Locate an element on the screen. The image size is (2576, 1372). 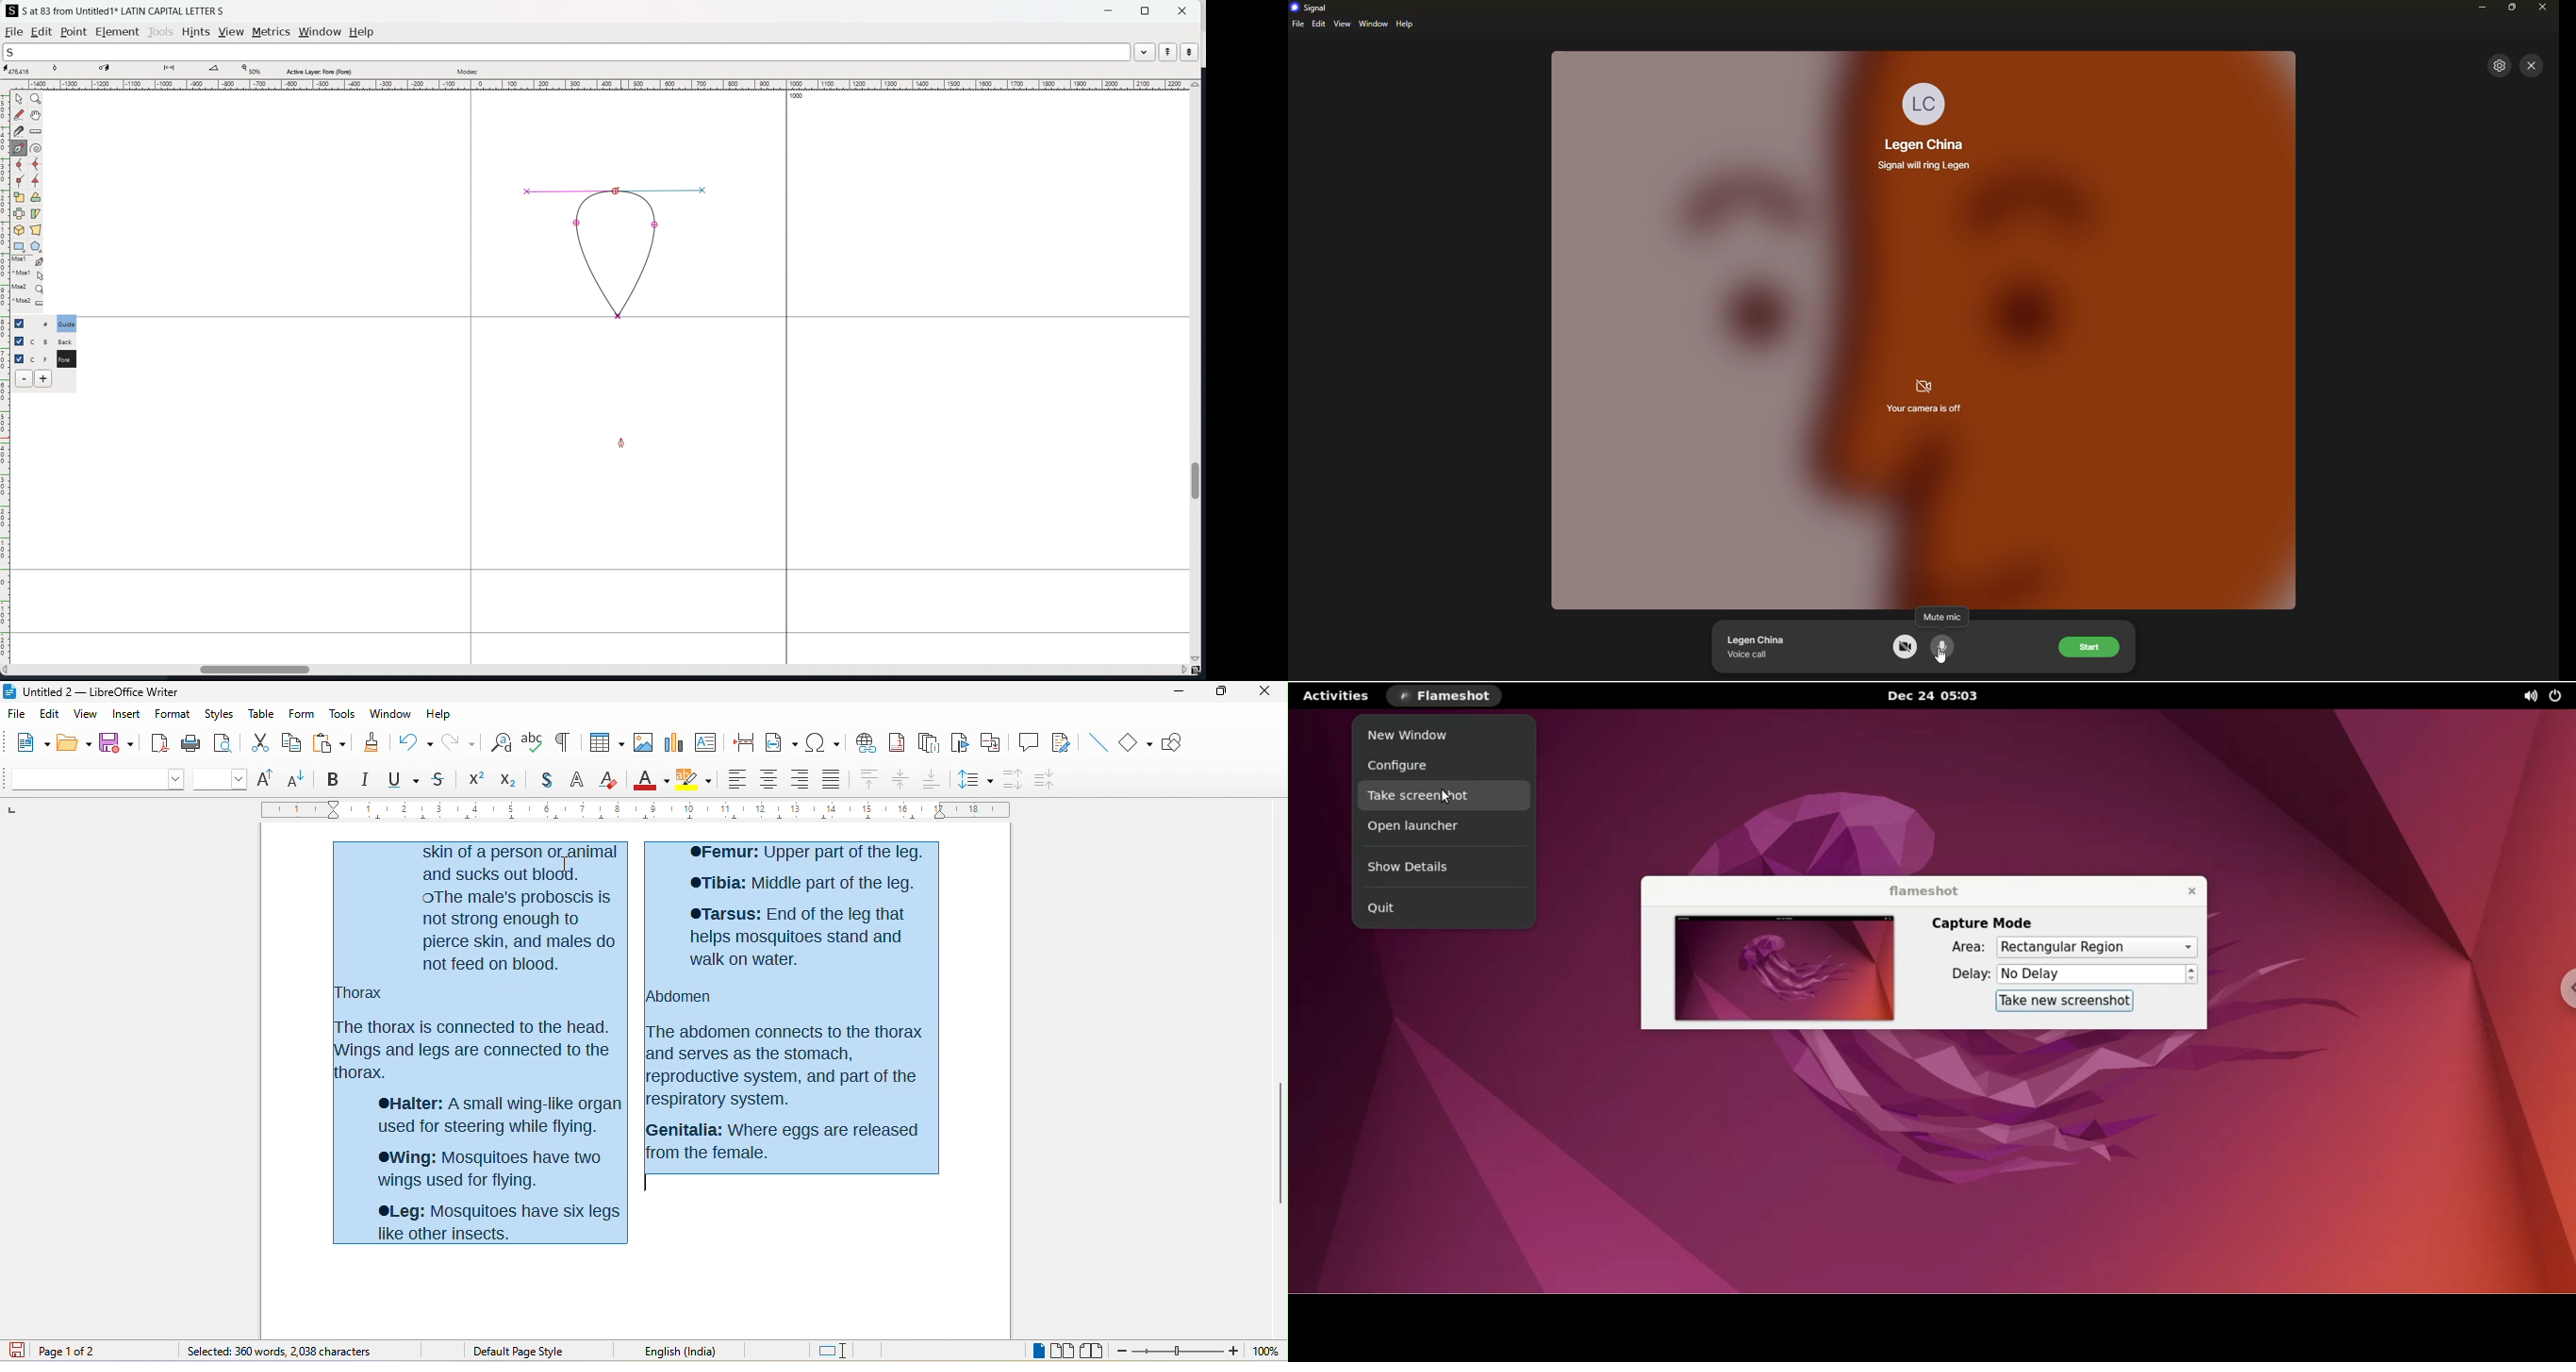
selected : 360 words,2038 characters is located at coordinates (284, 1352).